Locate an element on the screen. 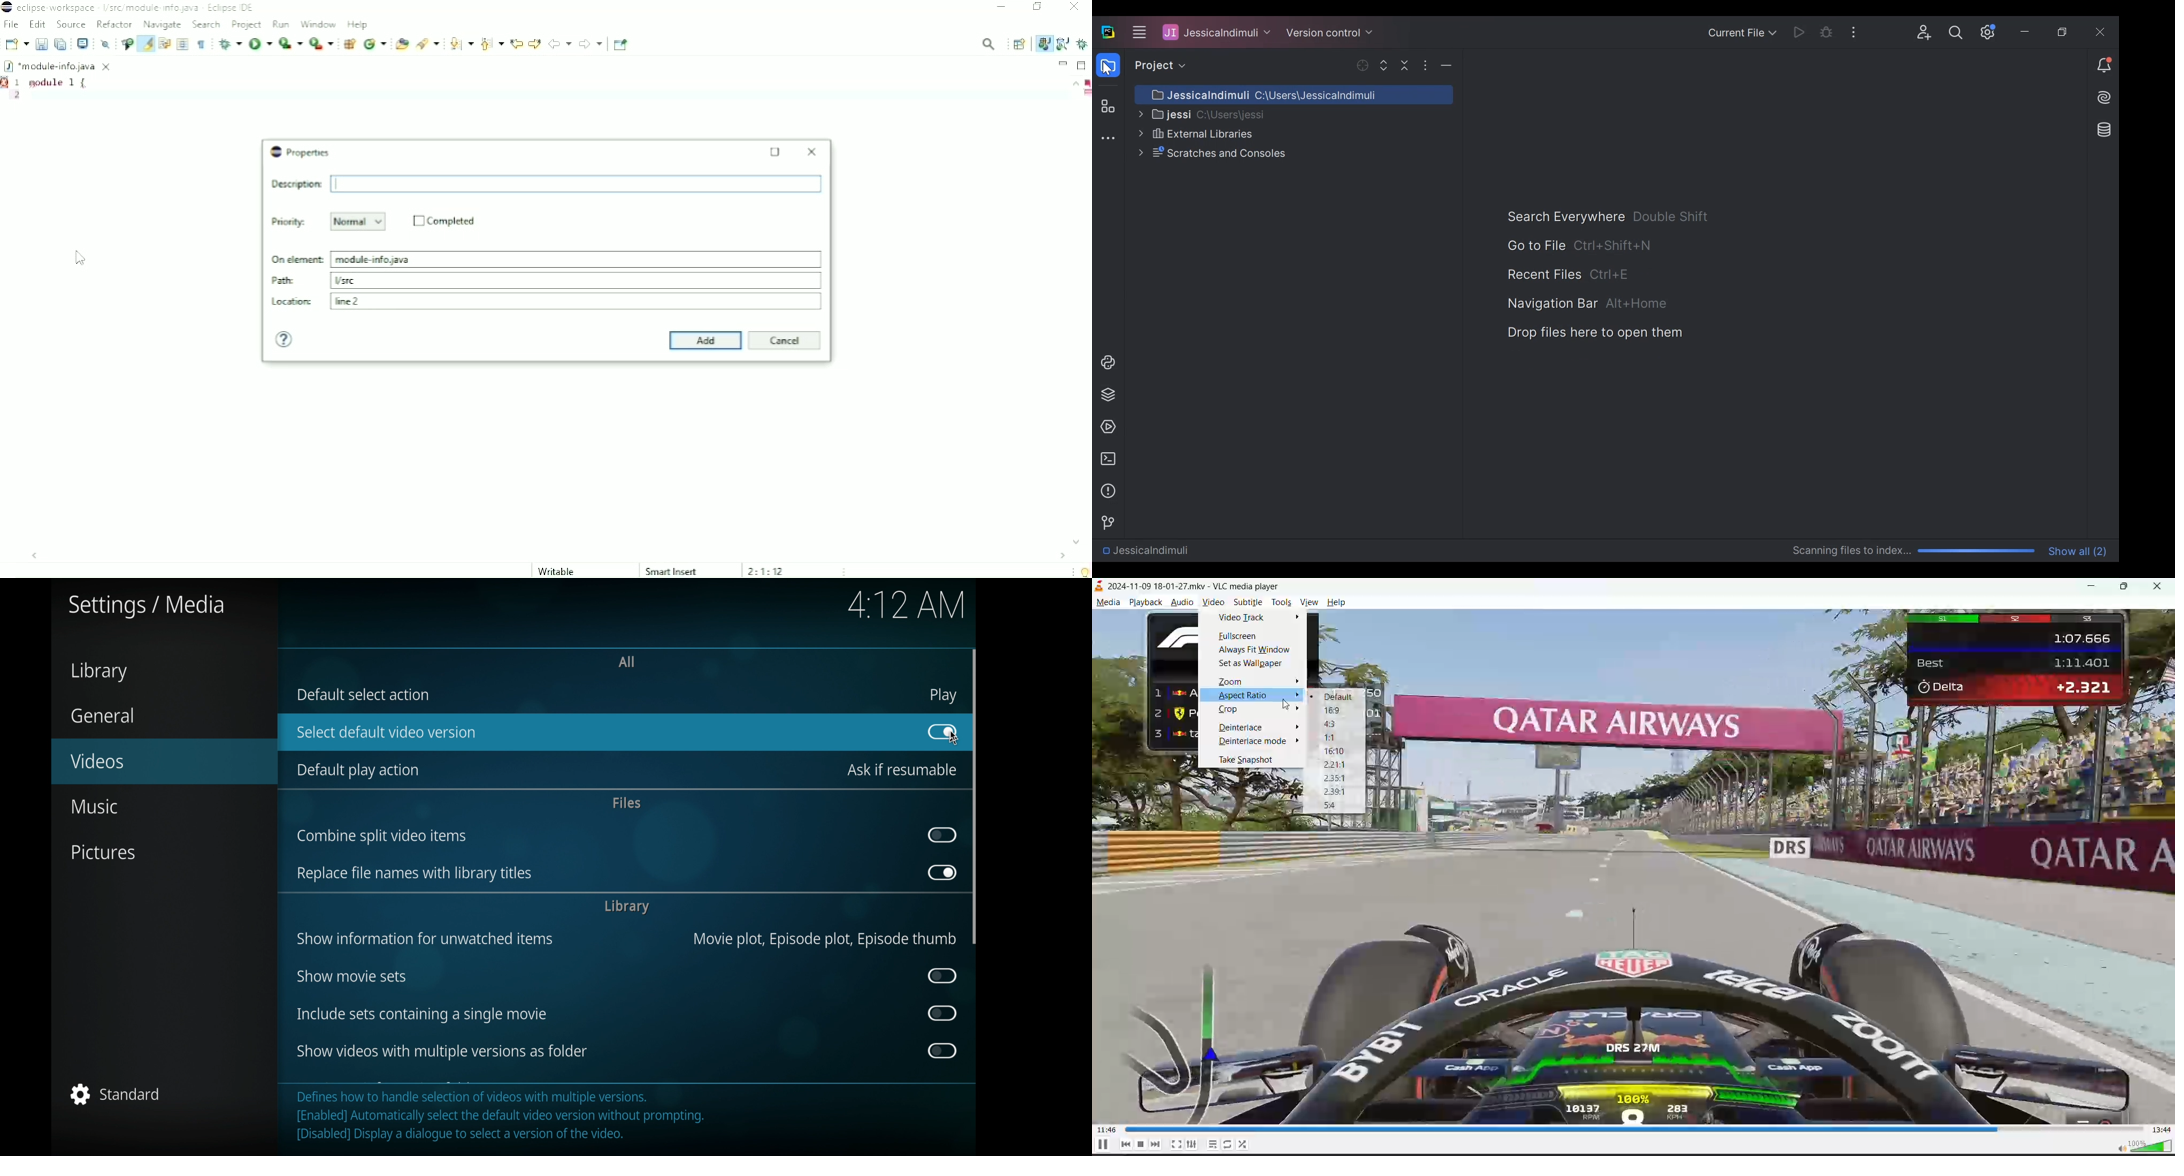 This screenshot has height=1176, width=2184. toggle button is located at coordinates (944, 836).